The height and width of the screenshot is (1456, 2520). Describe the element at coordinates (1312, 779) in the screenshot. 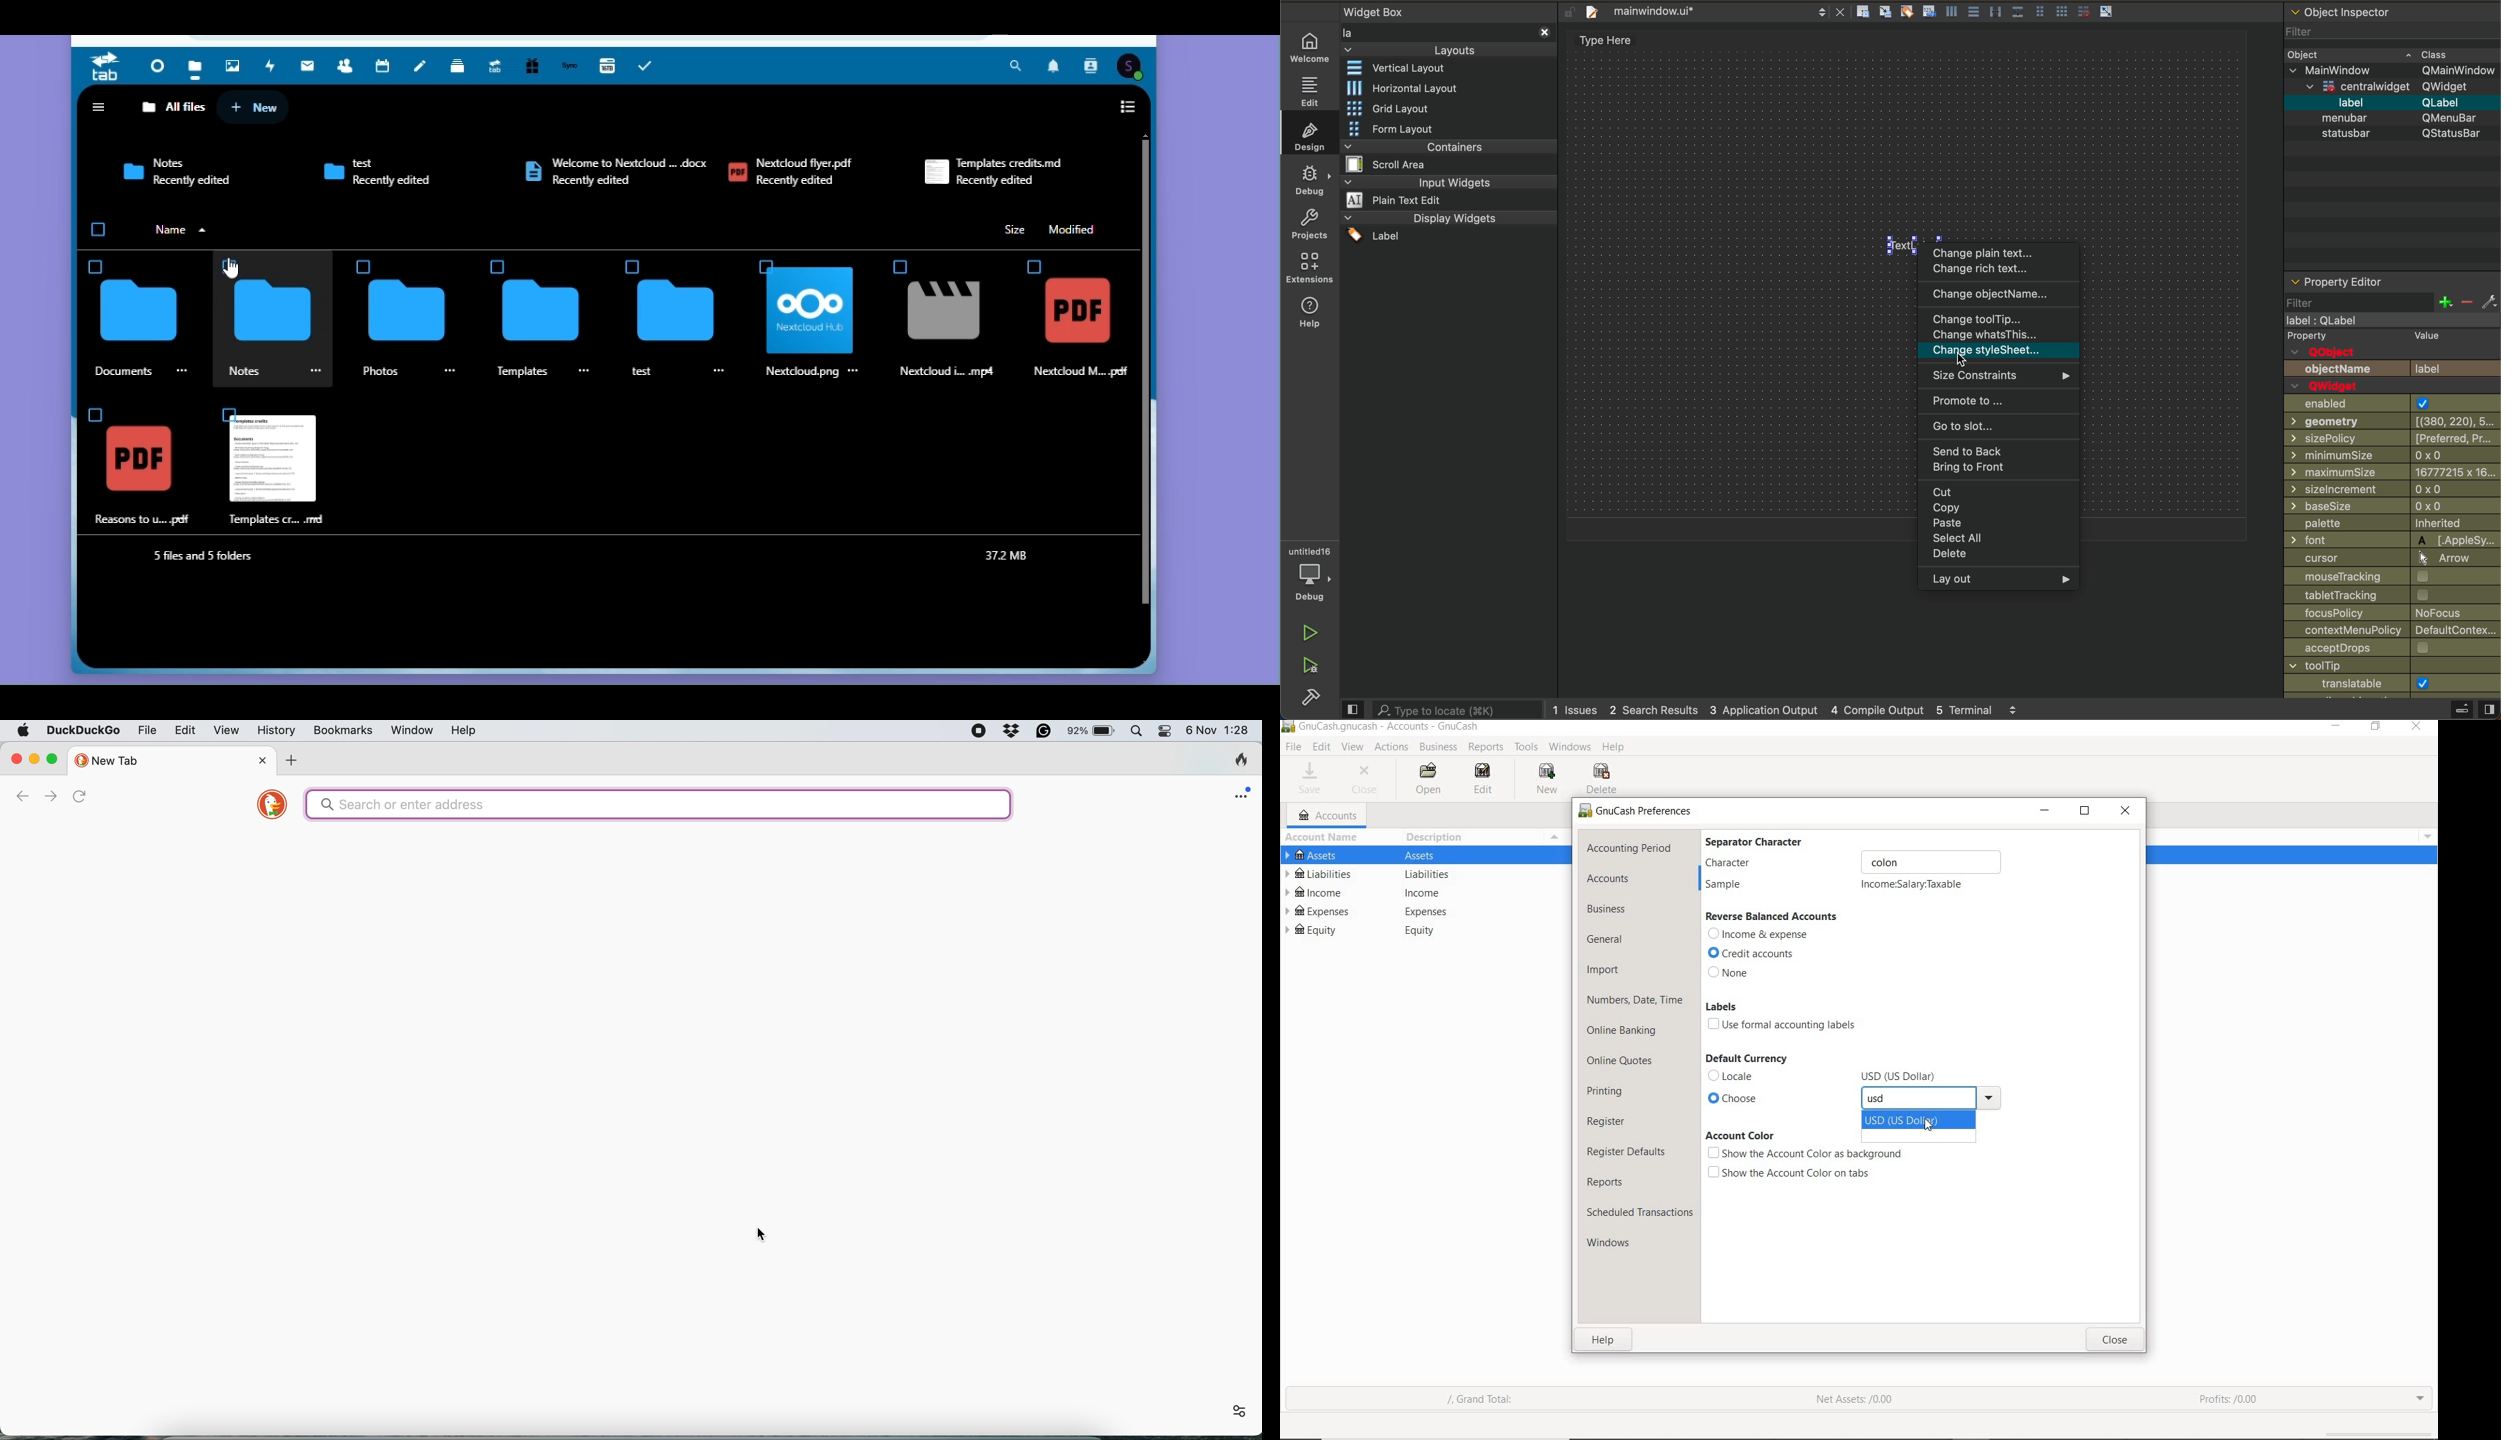

I see `SAVE` at that location.